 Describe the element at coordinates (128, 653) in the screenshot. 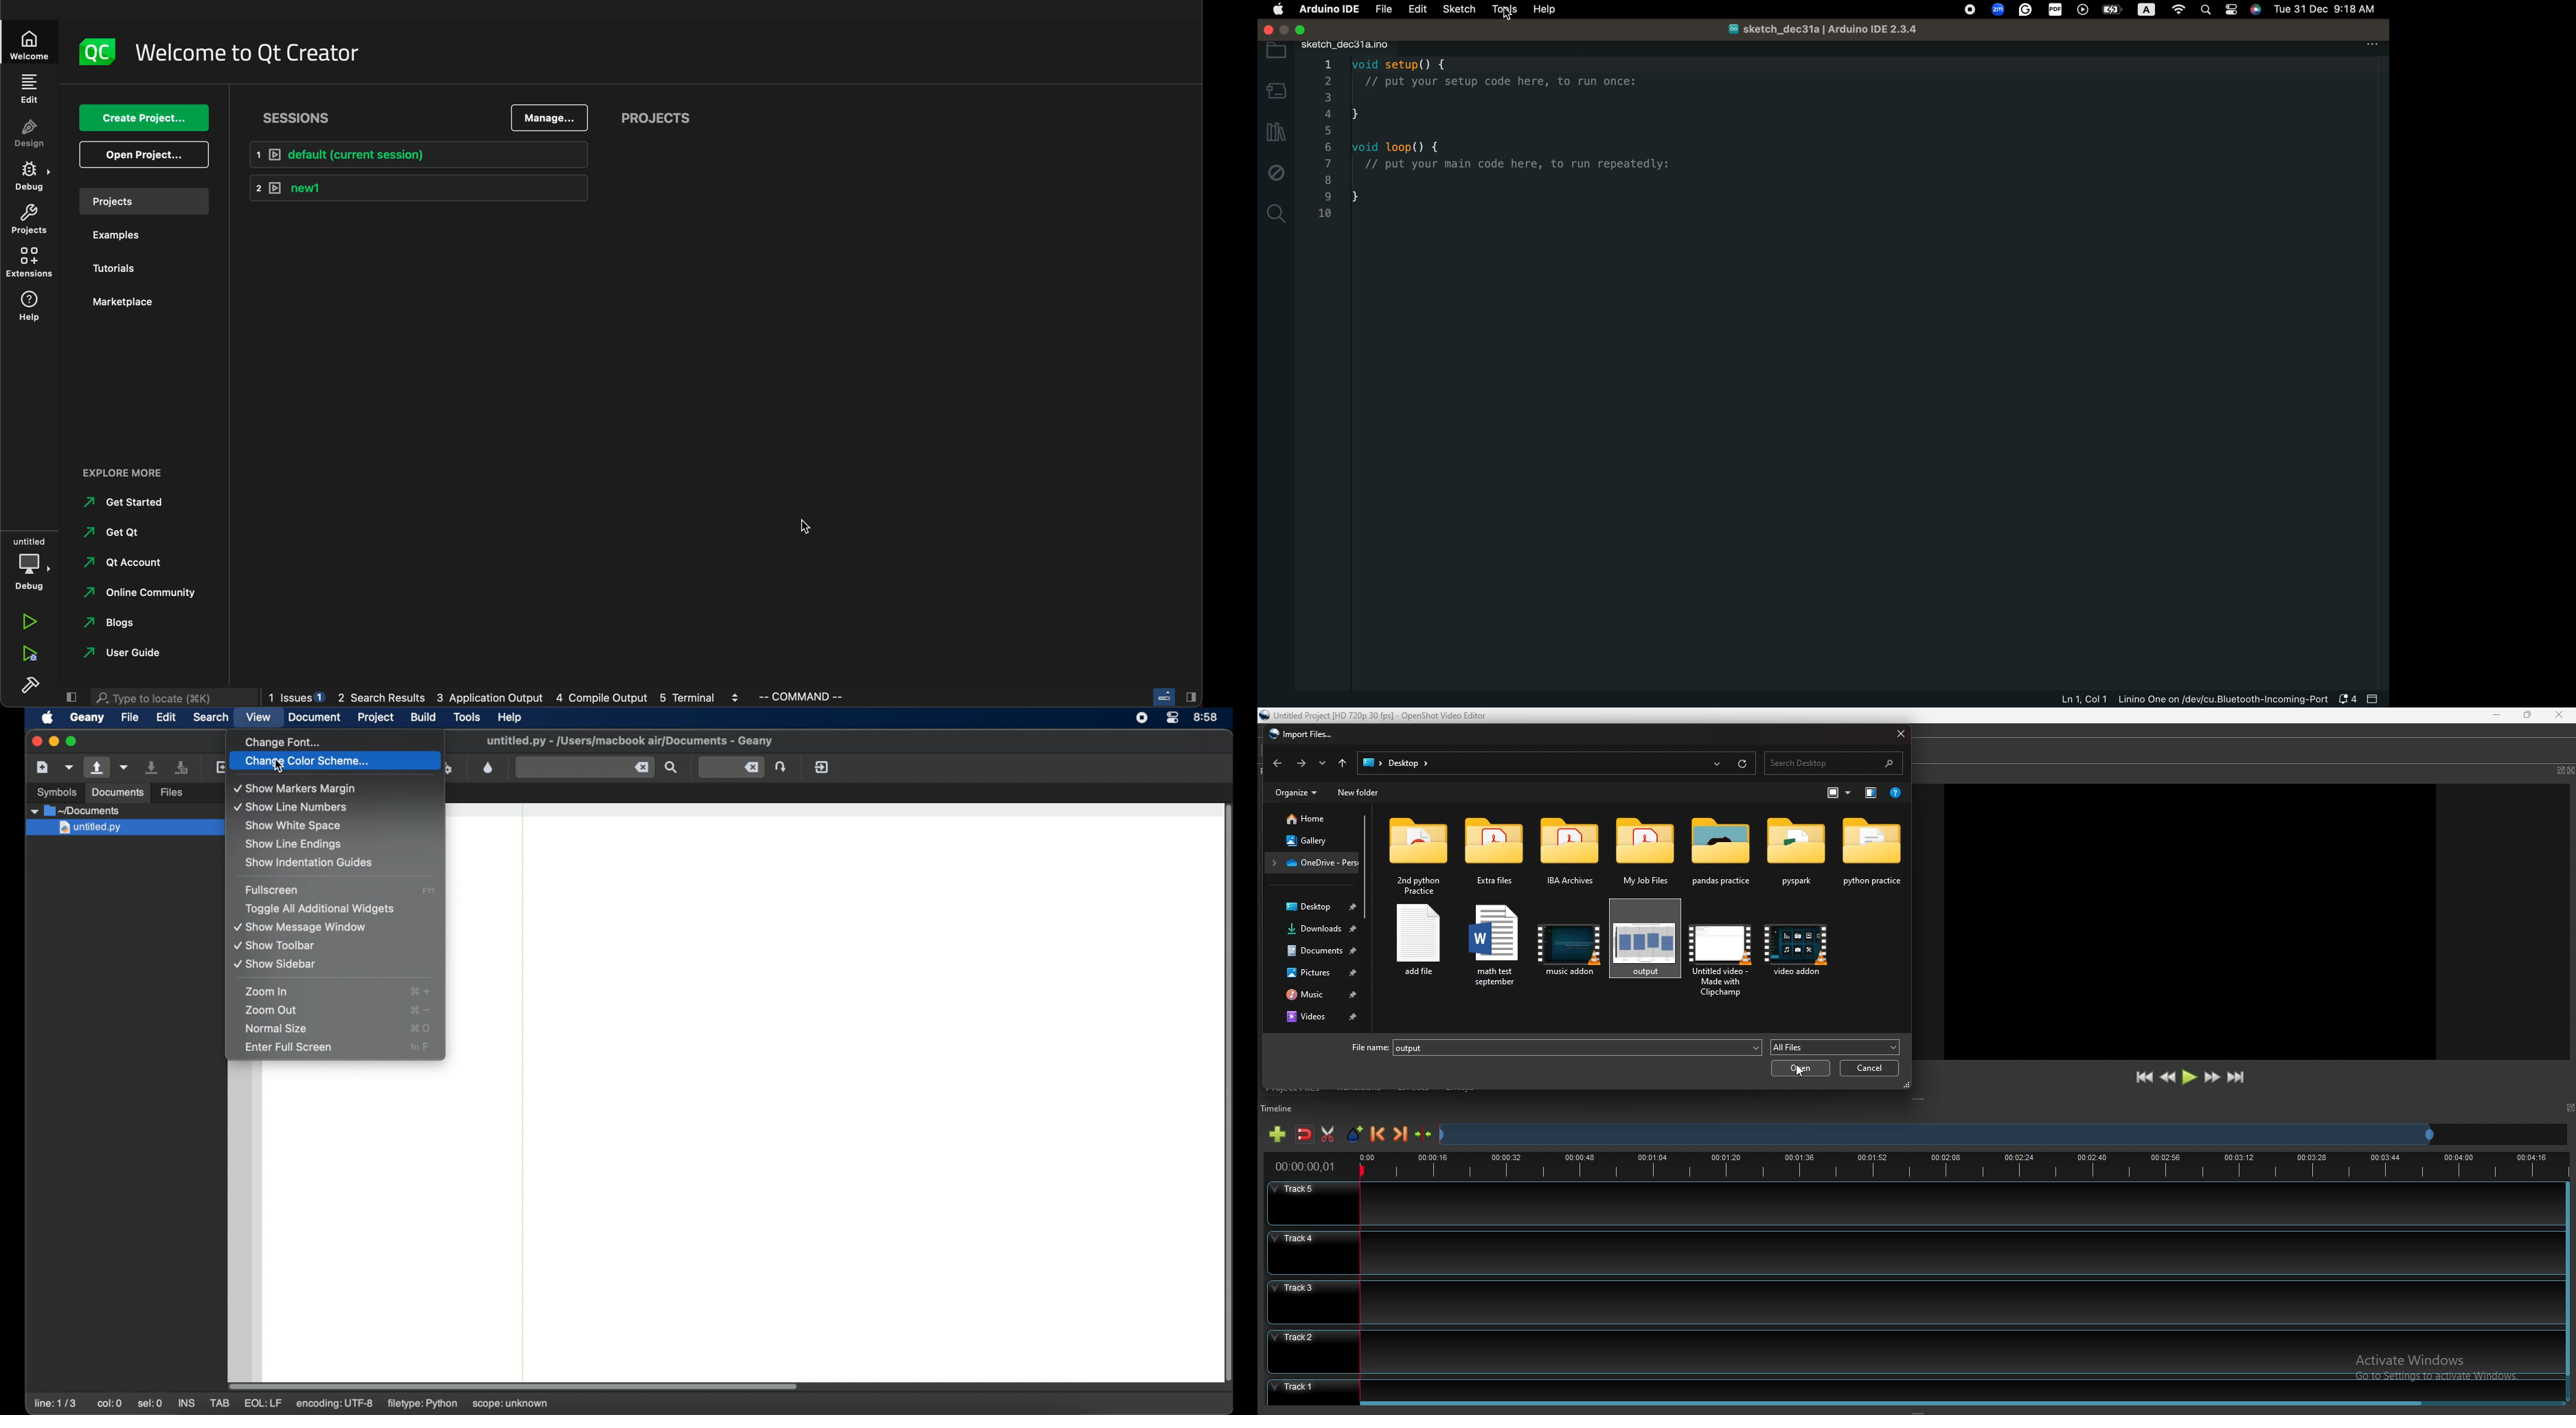

I see `user guide` at that location.